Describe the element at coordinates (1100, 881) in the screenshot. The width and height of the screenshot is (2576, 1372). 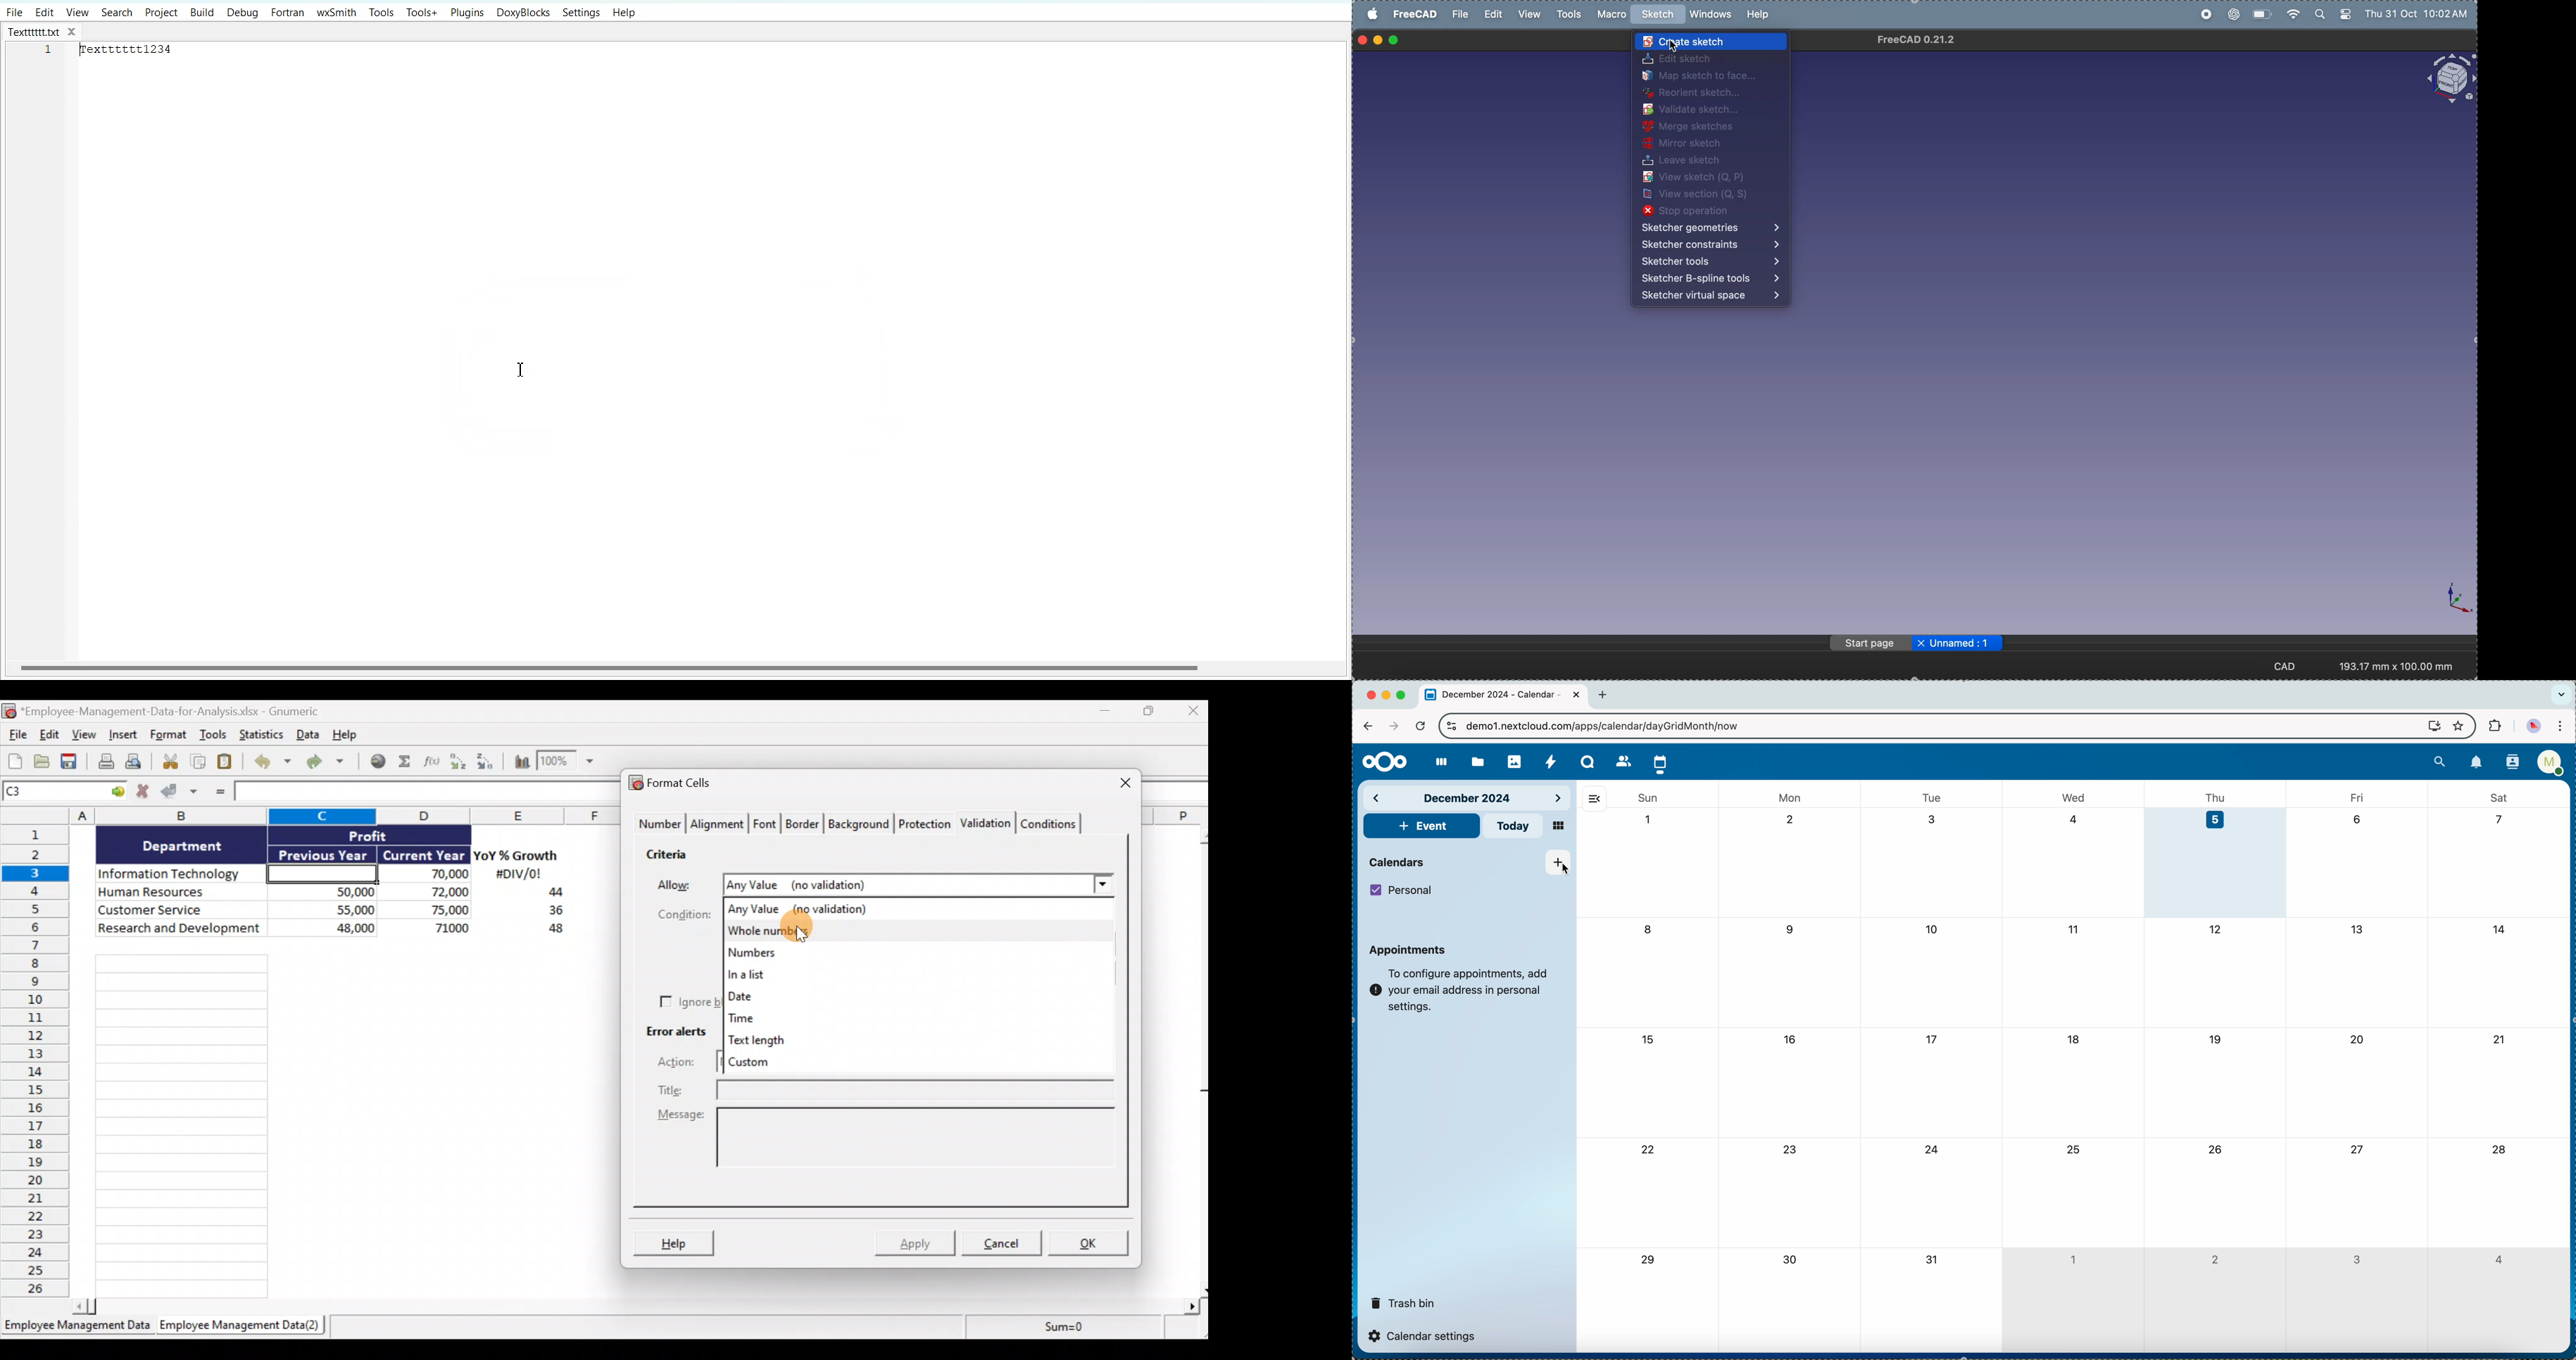
I see `Allow drop down` at that location.